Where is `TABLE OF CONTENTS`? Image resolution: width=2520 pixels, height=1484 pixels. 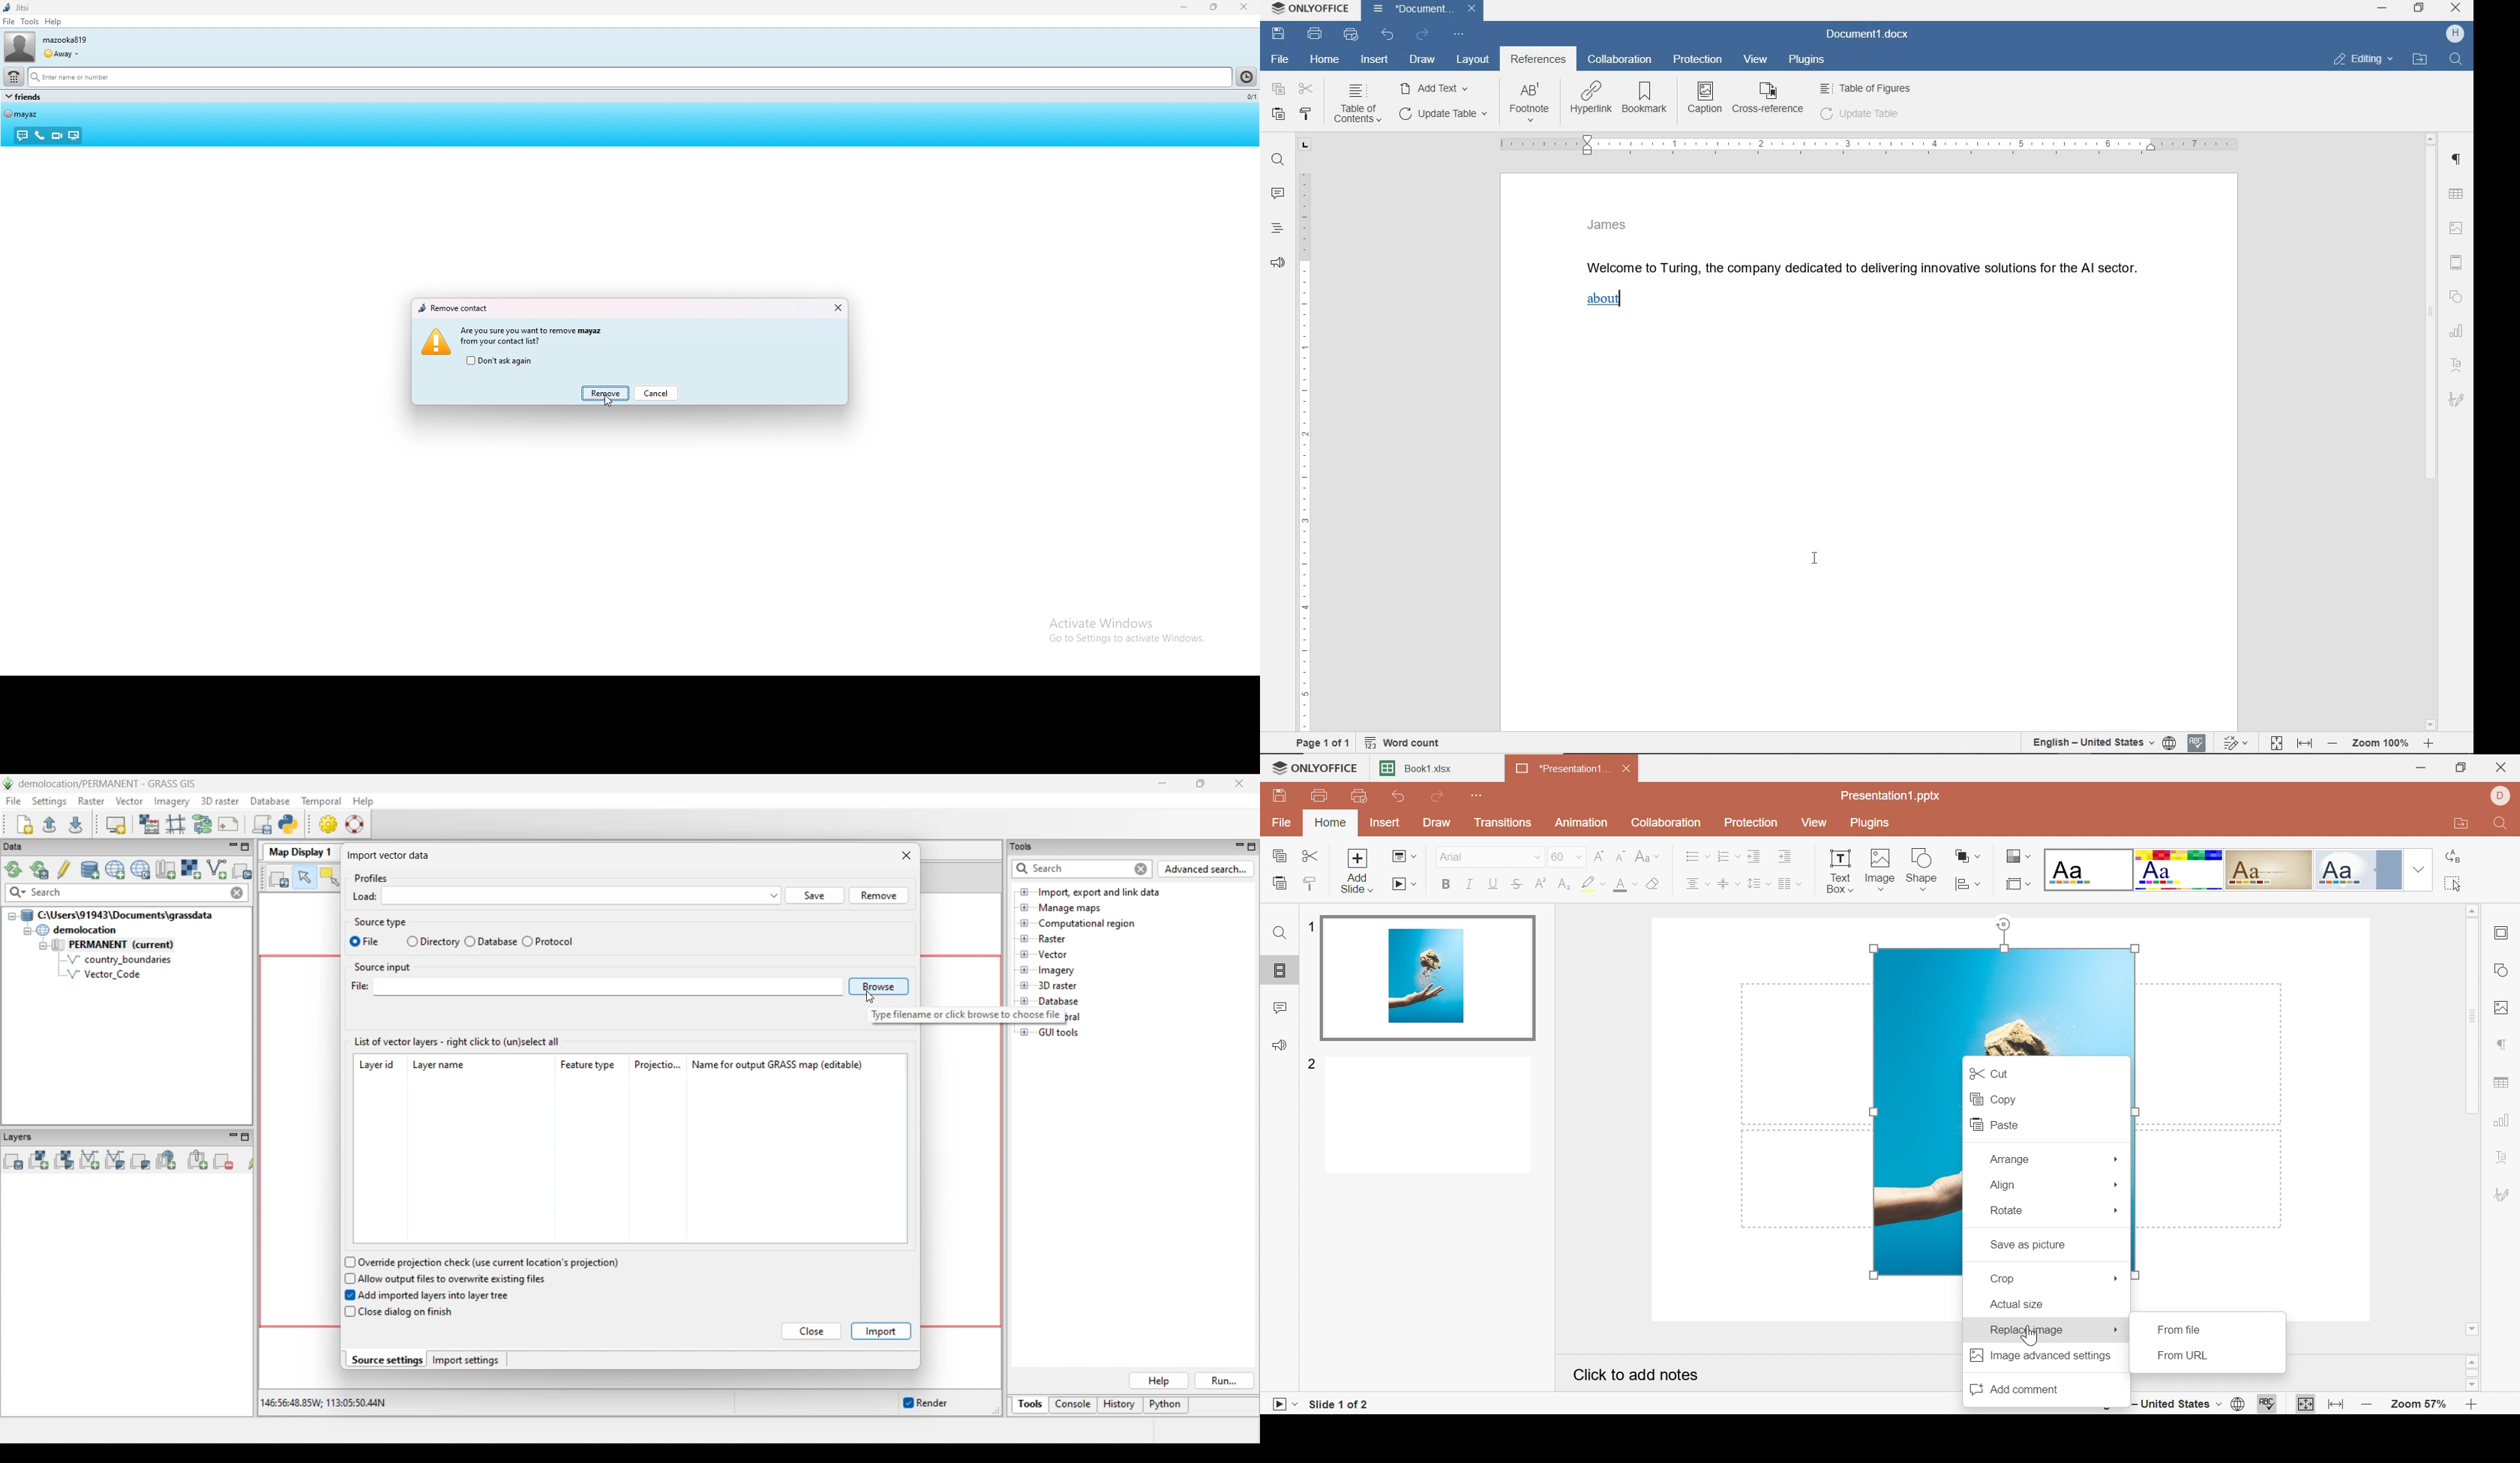 TABLE OF CONTENTS is located at coordinates (1361, 104).